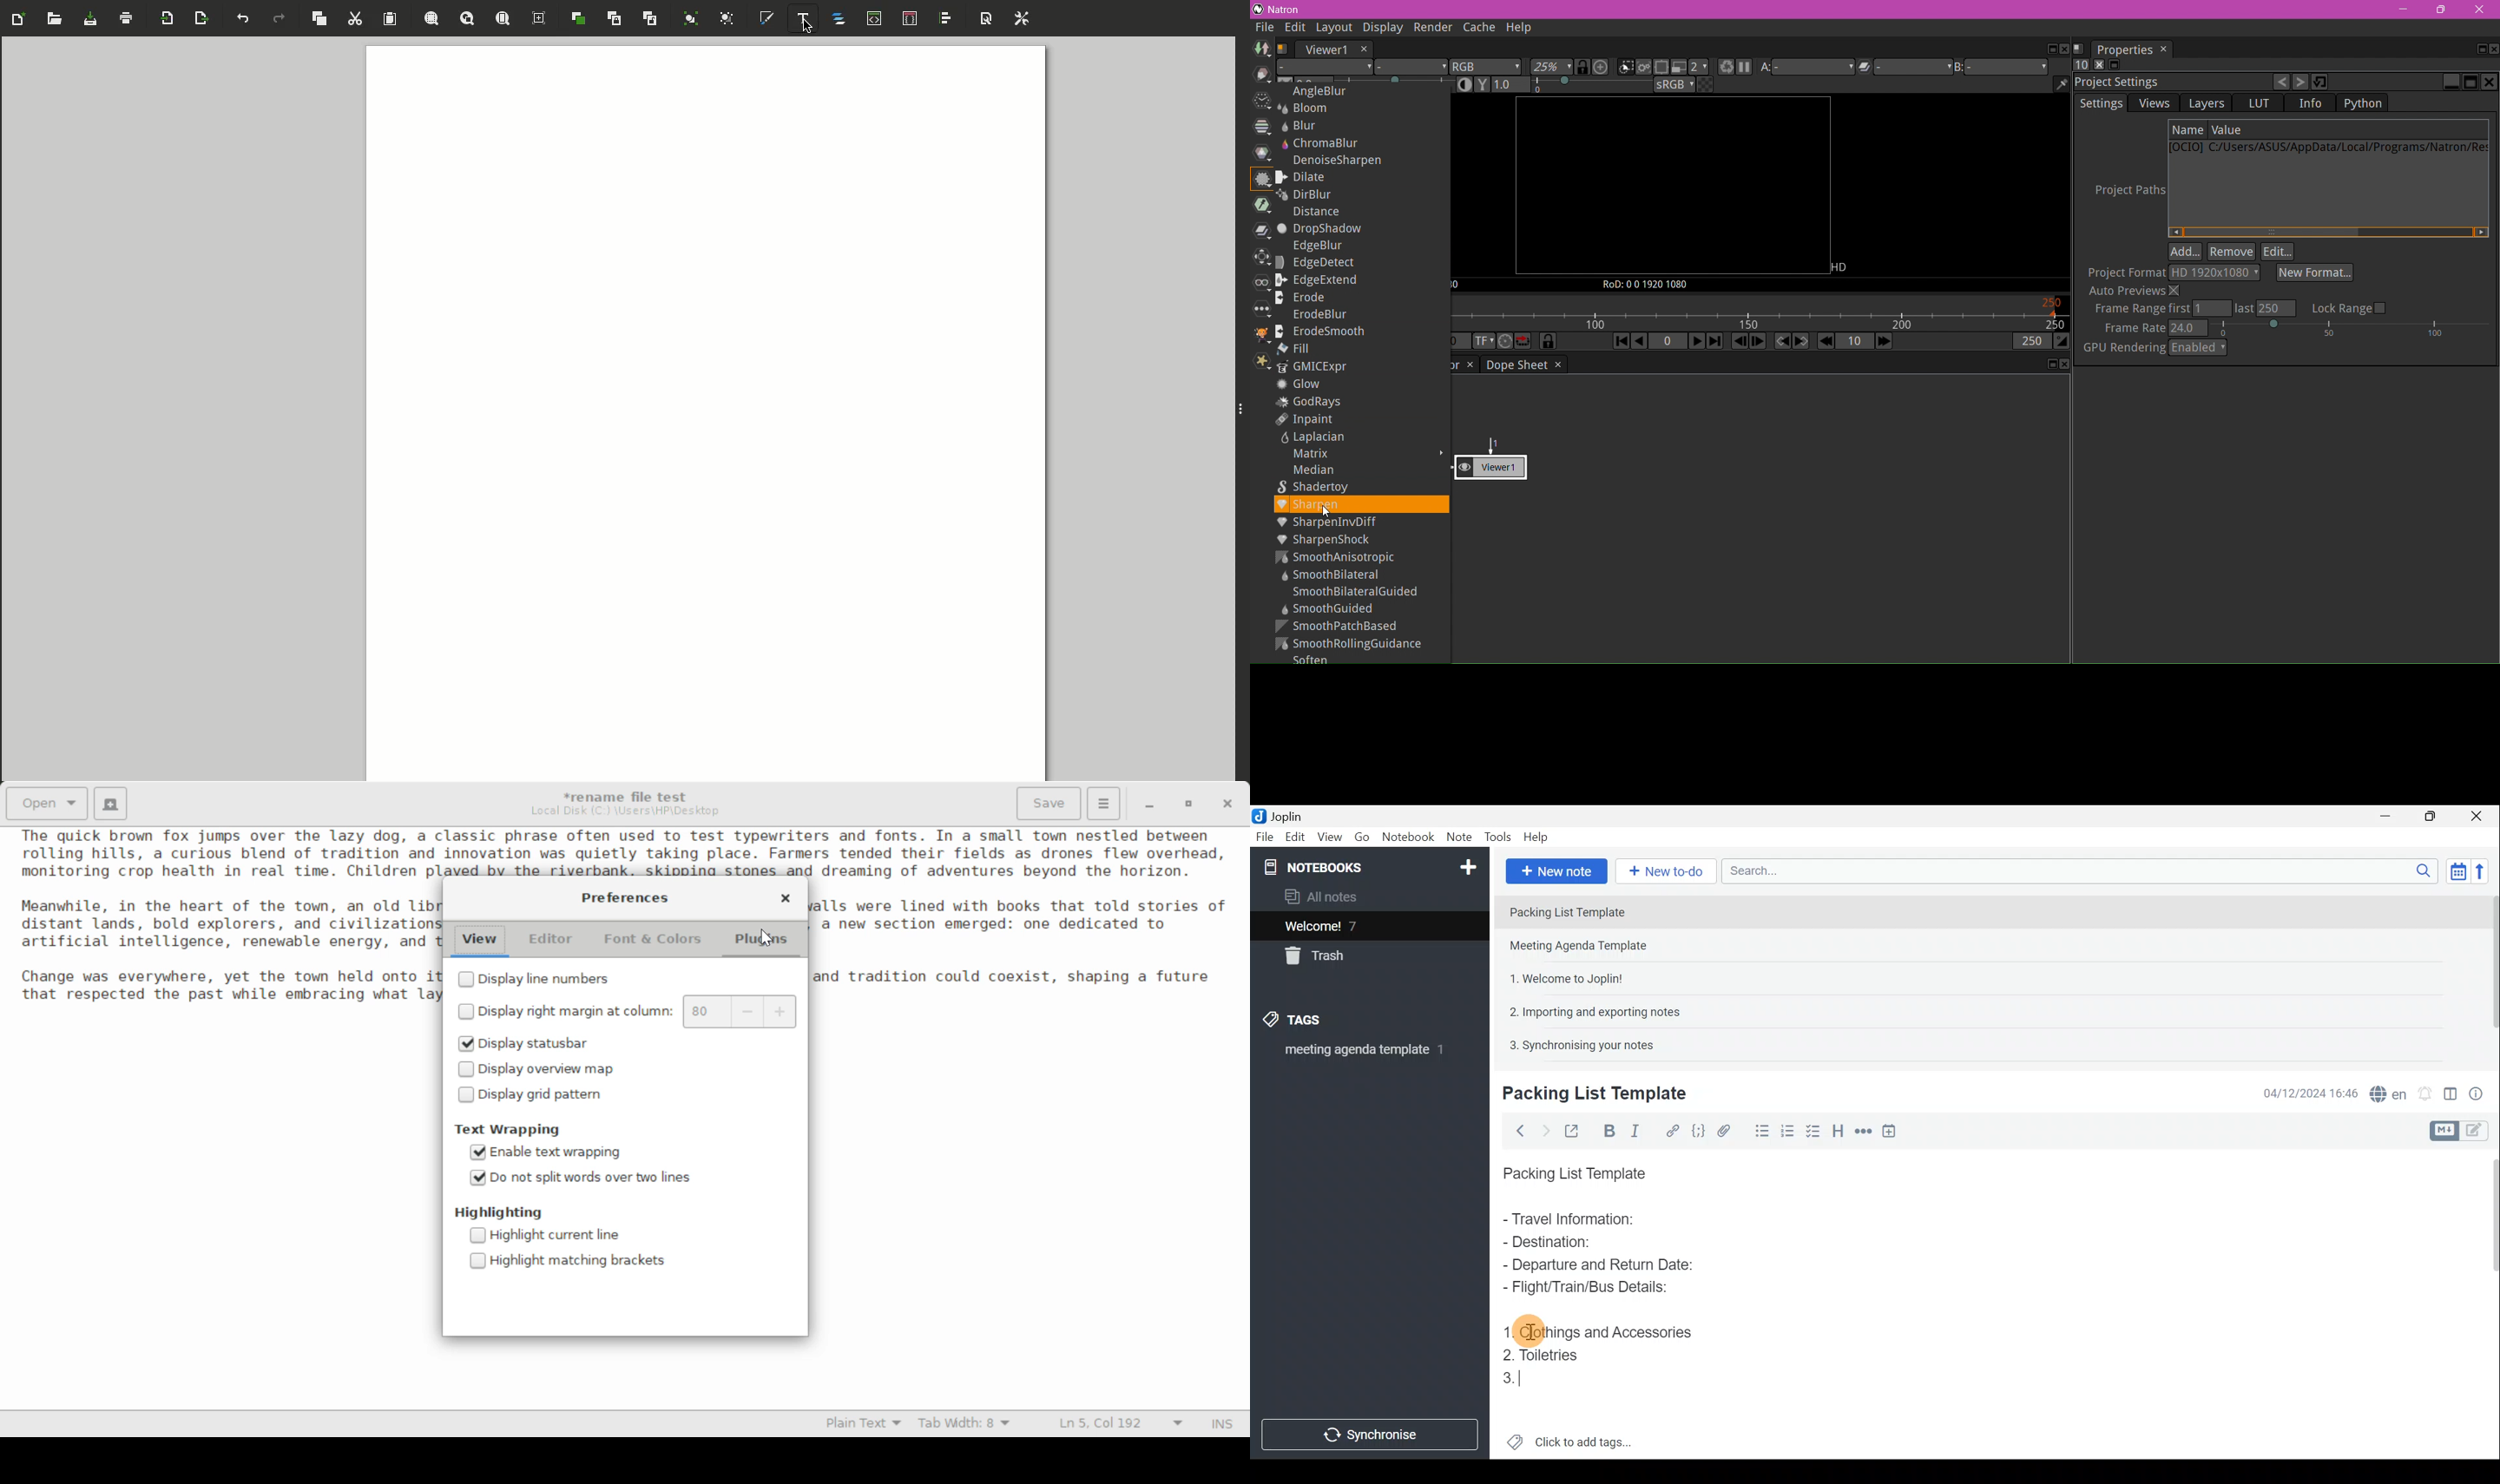 Image resolution: width=2520 pixels, height=1484 pixels. What do you see at coordinates (1588, 1010) in the screenshot?
I see `Note 4` at bounding box center [1588, 1010].